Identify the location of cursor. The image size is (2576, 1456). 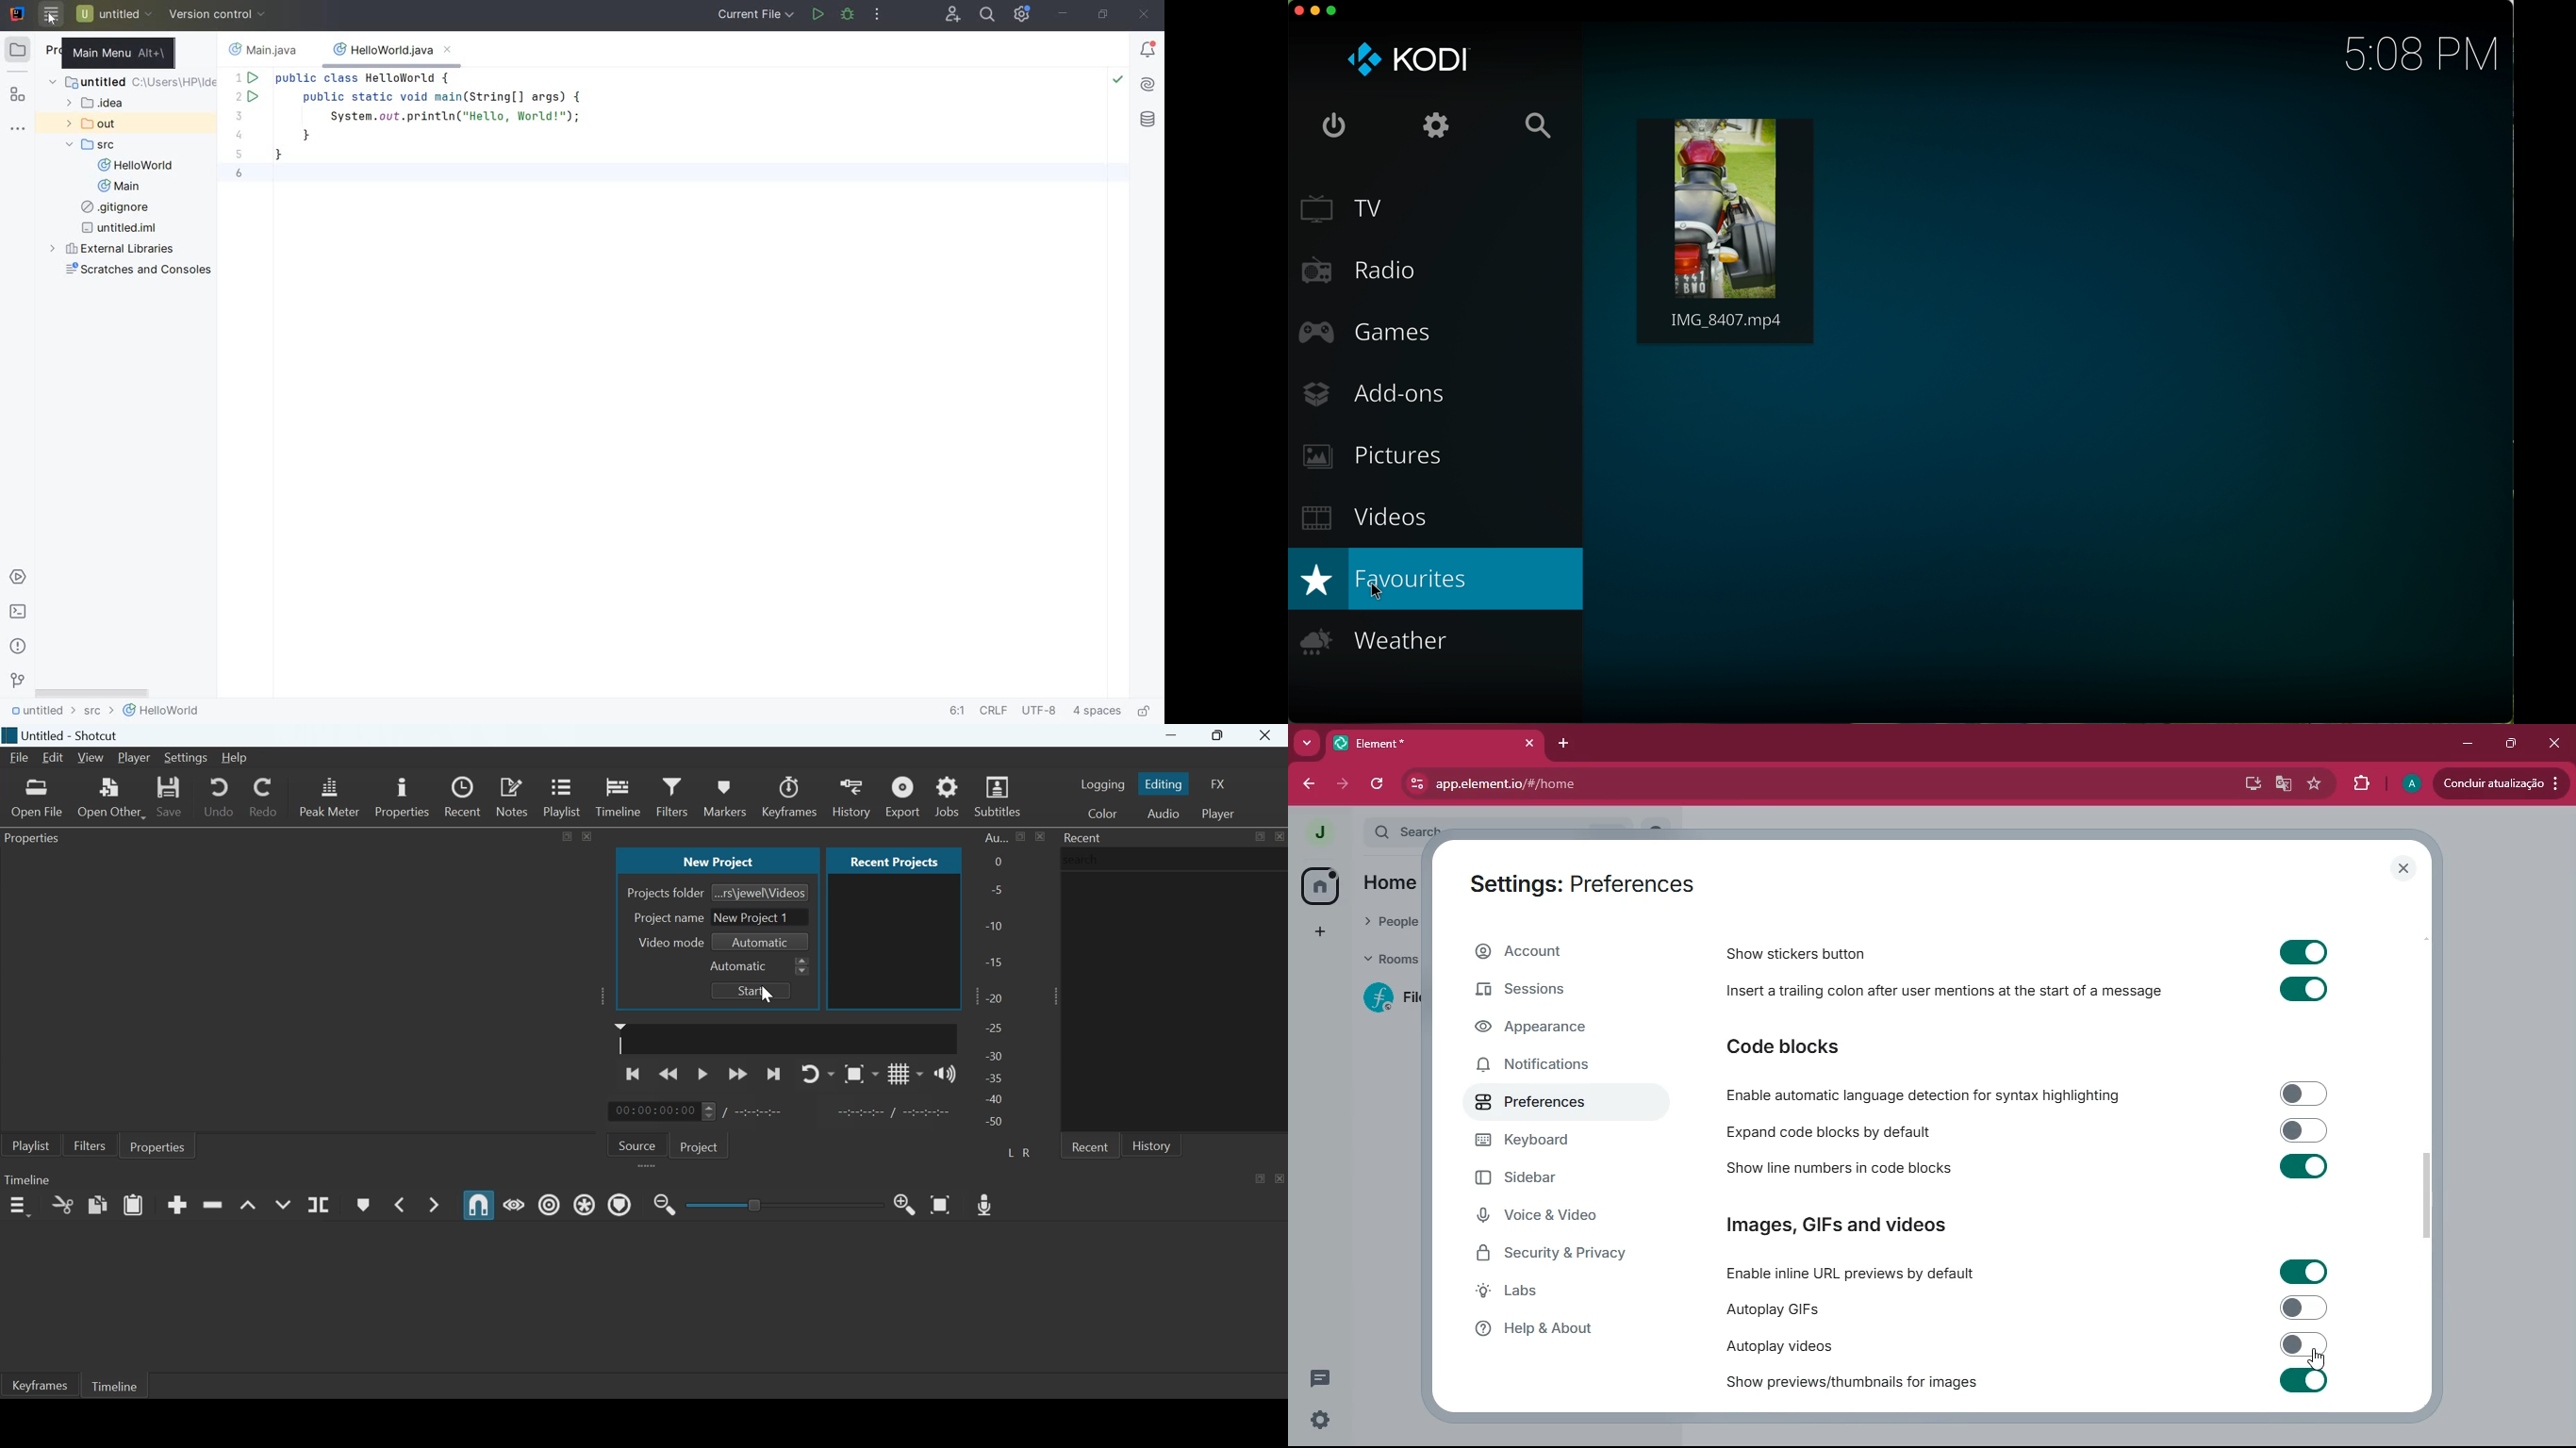
(2316, 1360).